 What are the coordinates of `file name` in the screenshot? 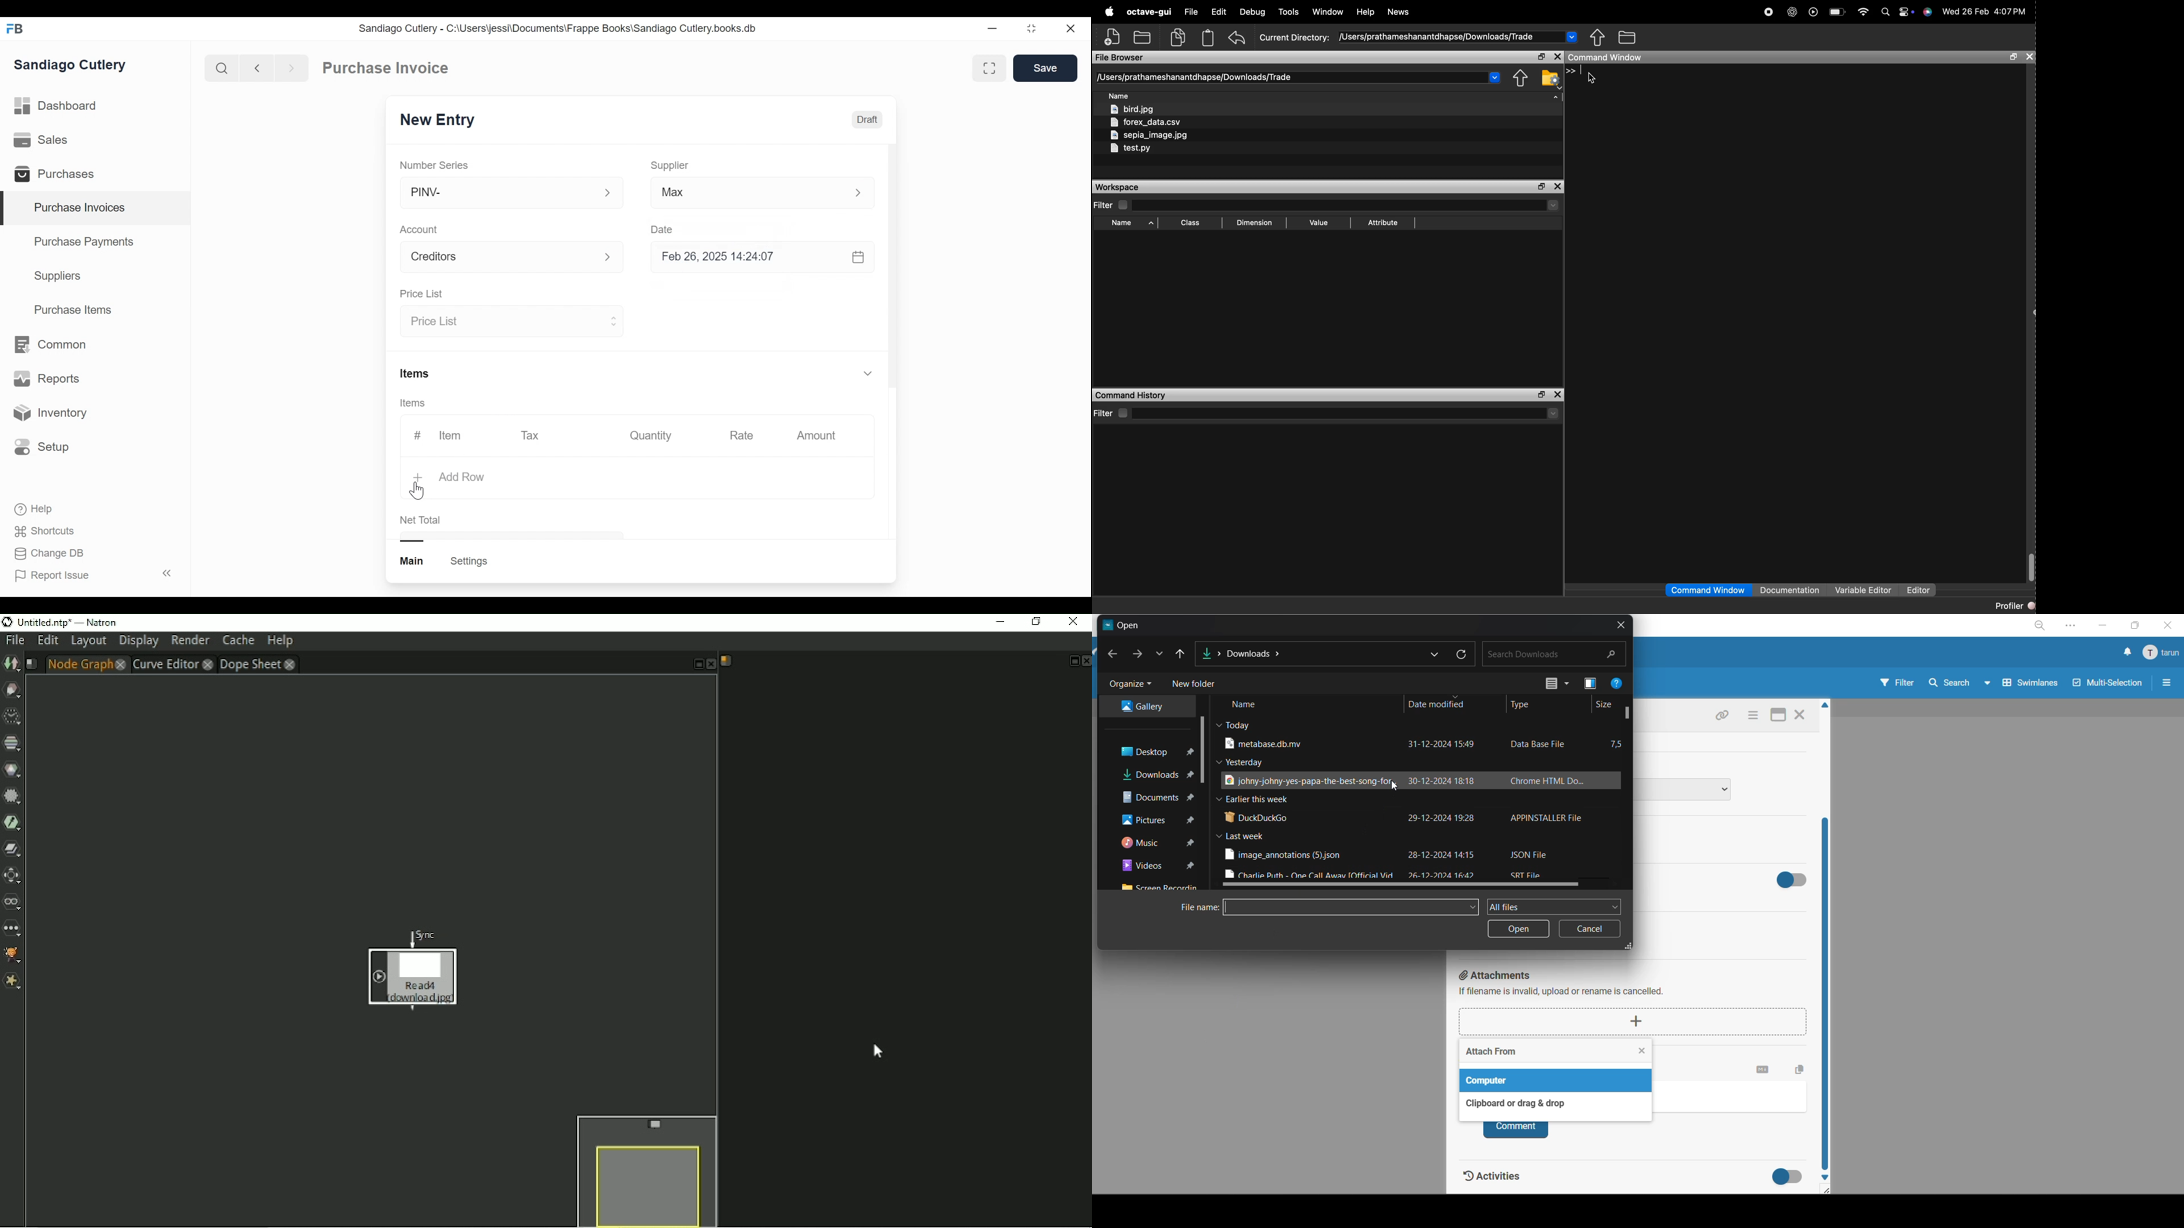 It's located at (1326, 907).